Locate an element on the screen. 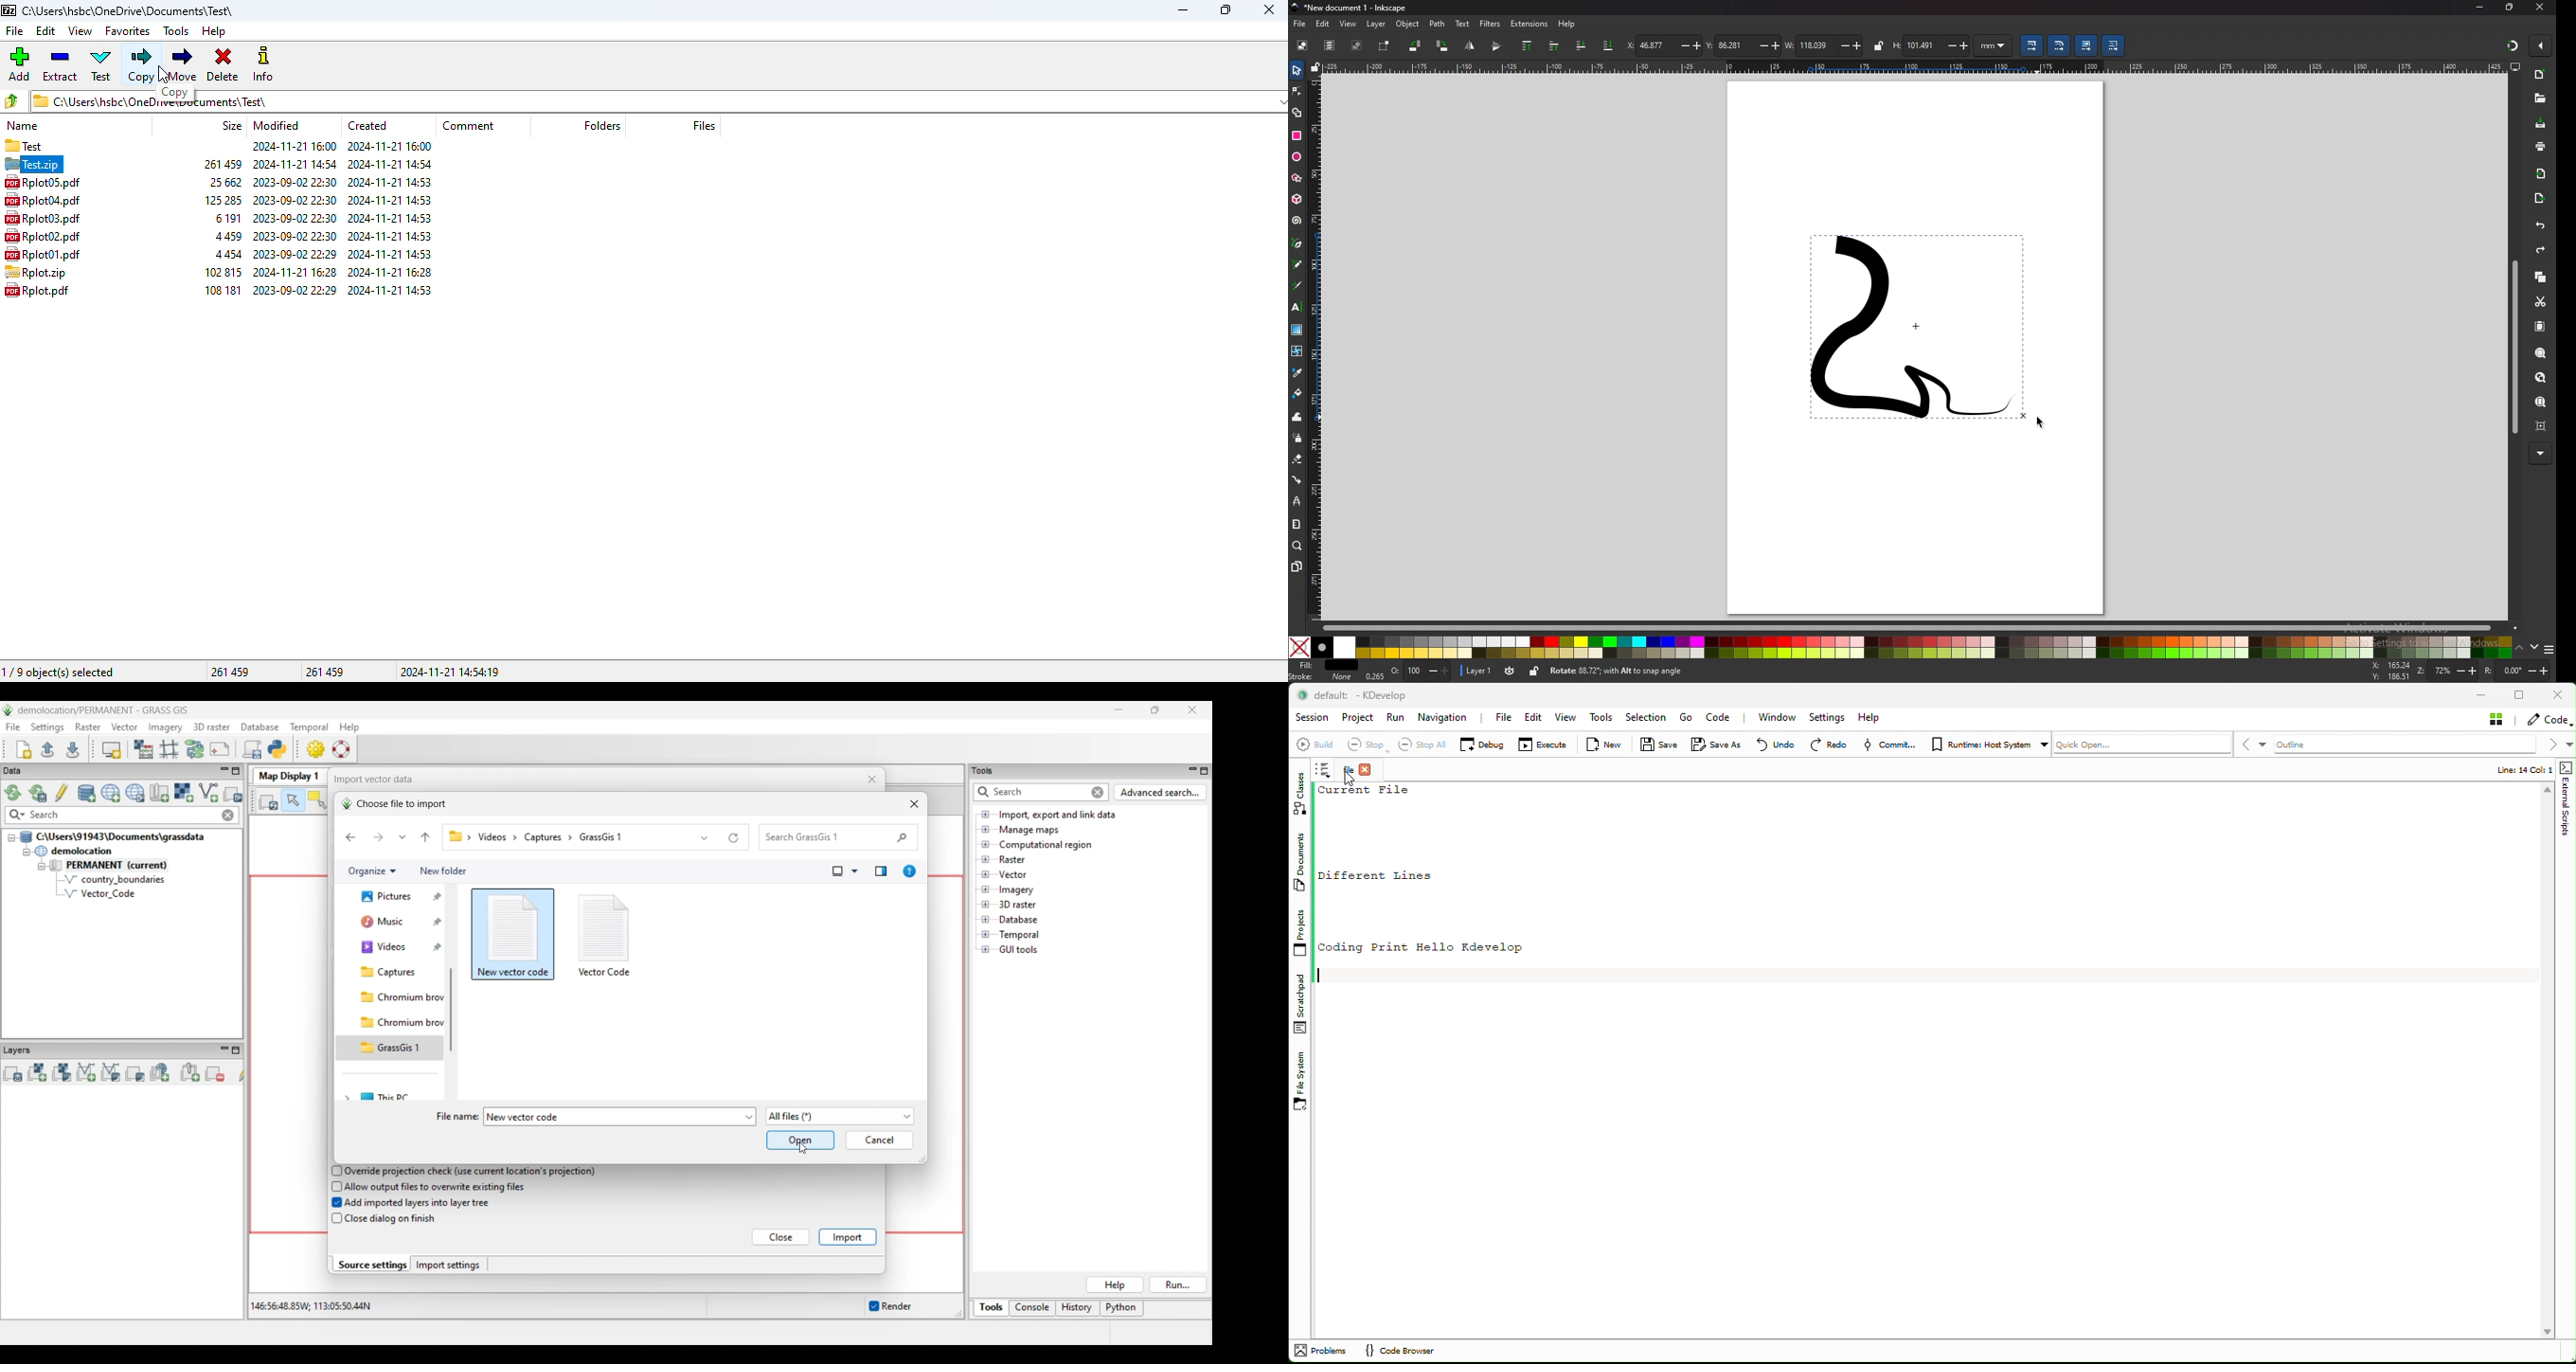 This screenshot has width=2576, height=1372. display options is located at coordinates (2516, 66).